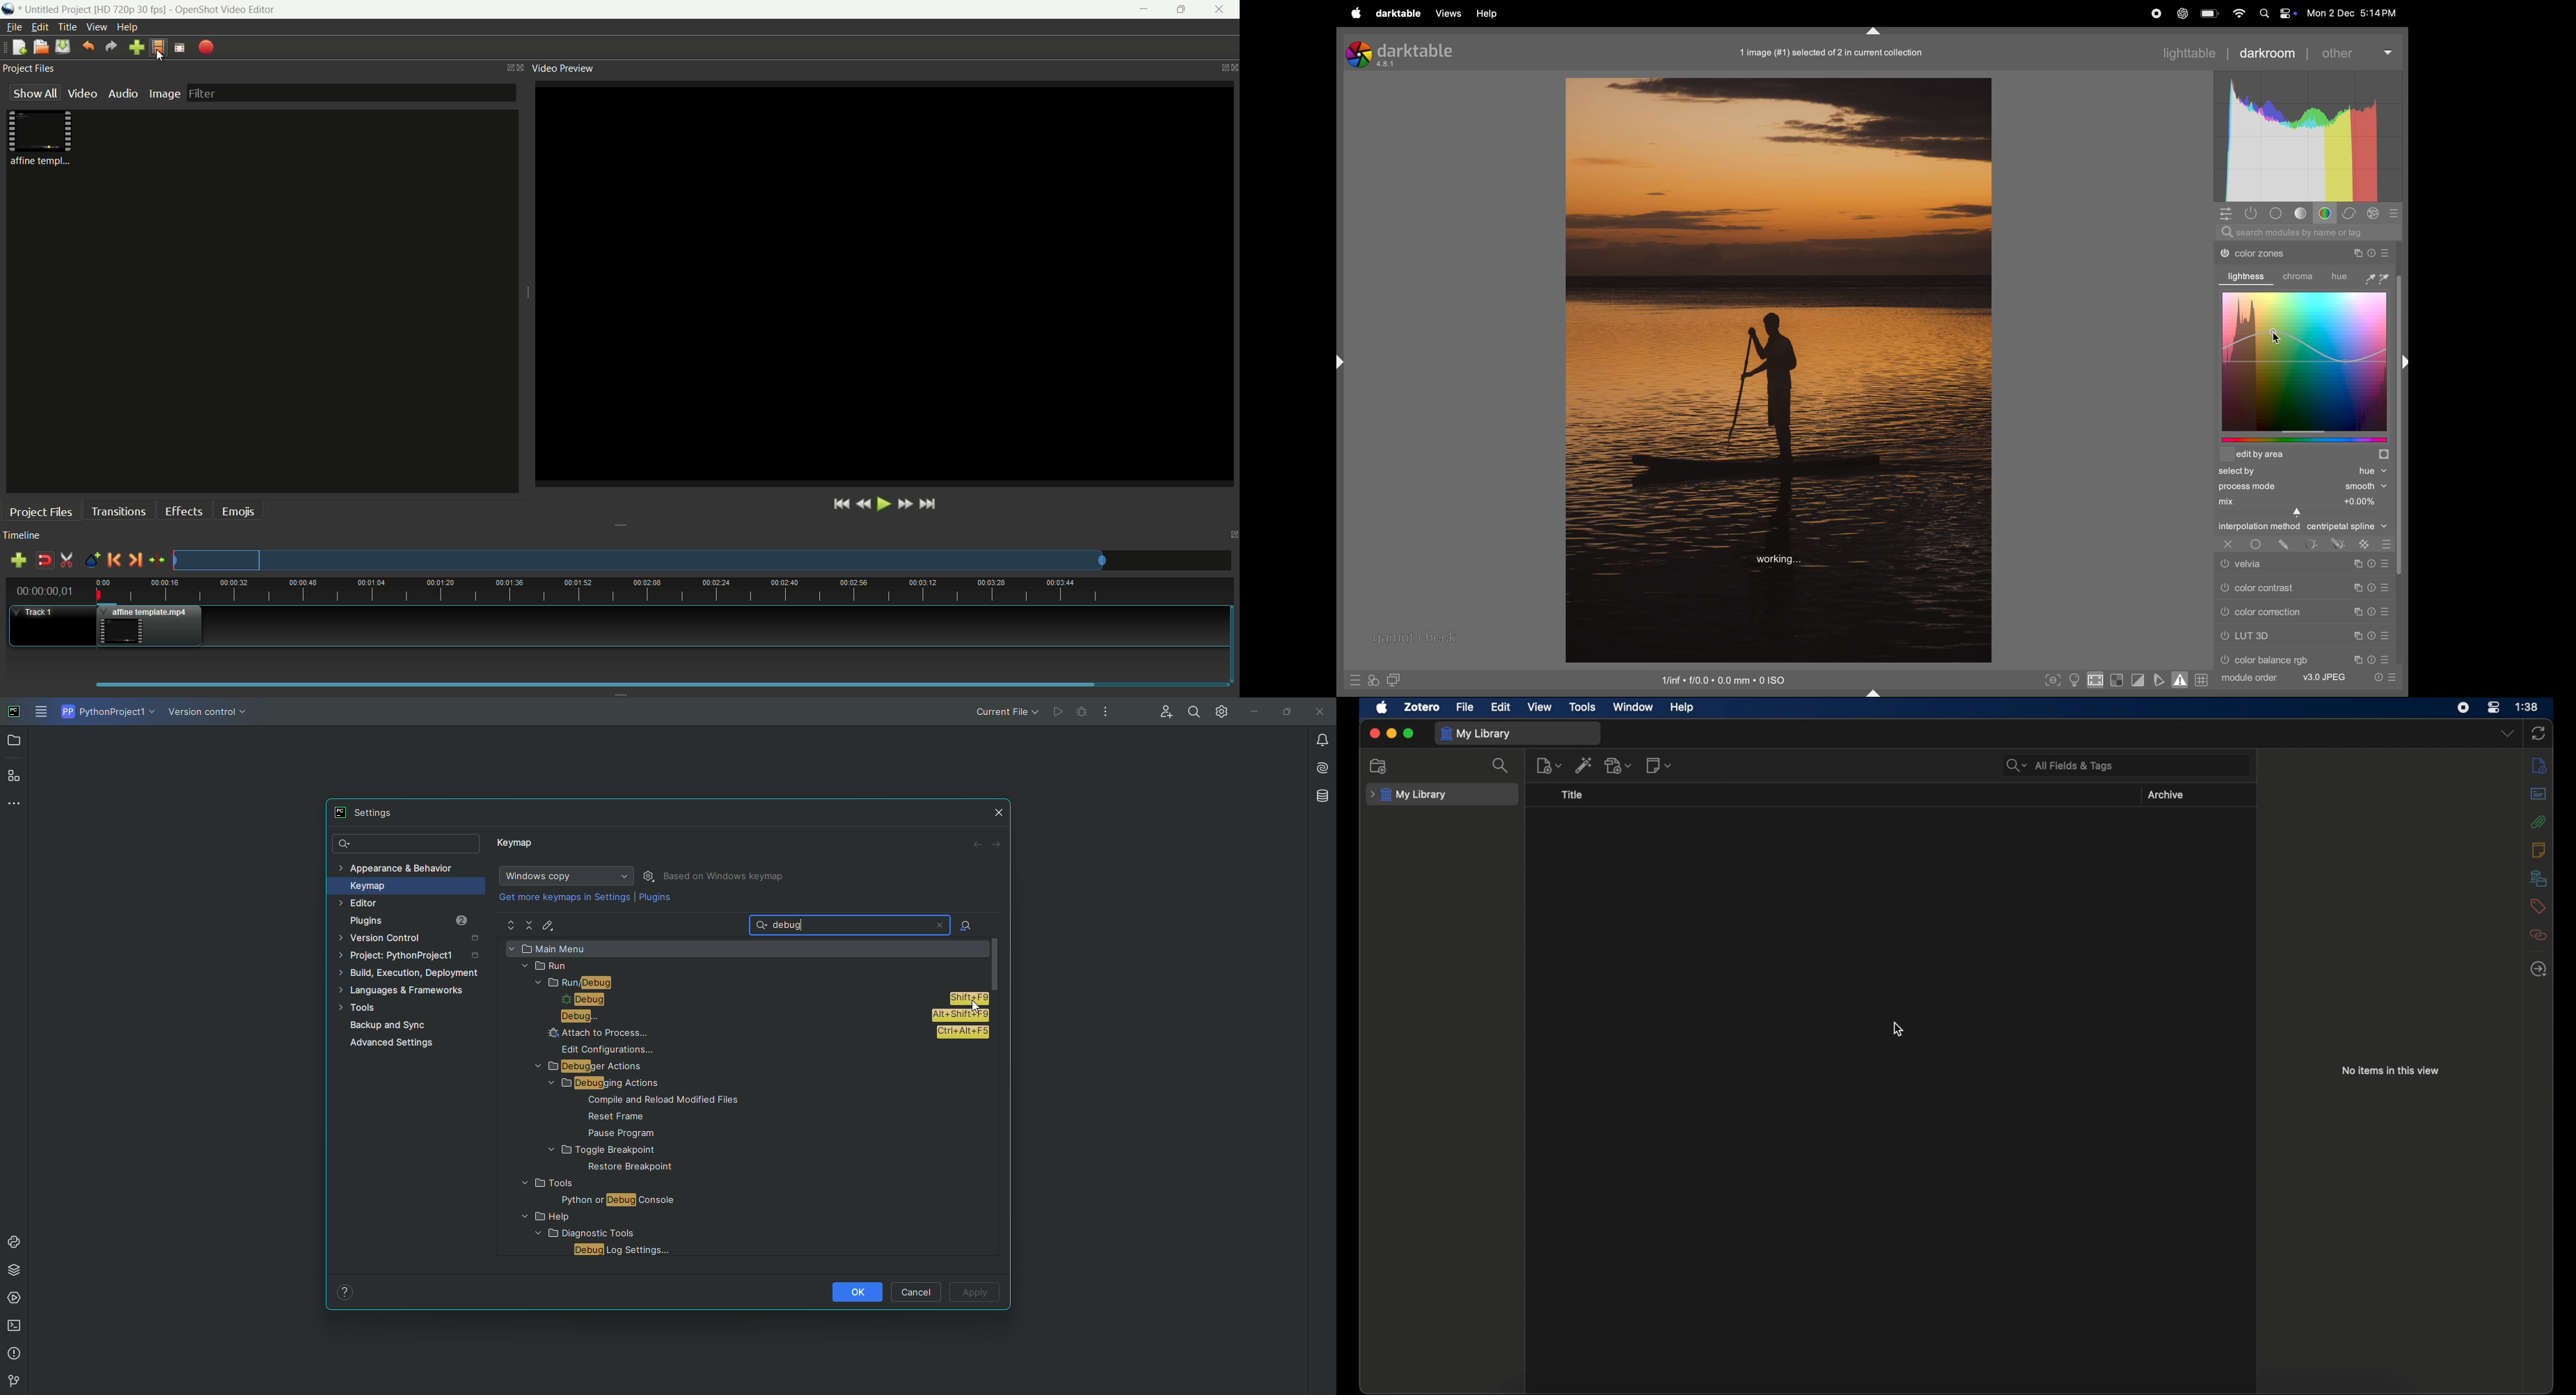  Describe the element at coordinates (2402, 455) in the screenshot. I see `` at that location.